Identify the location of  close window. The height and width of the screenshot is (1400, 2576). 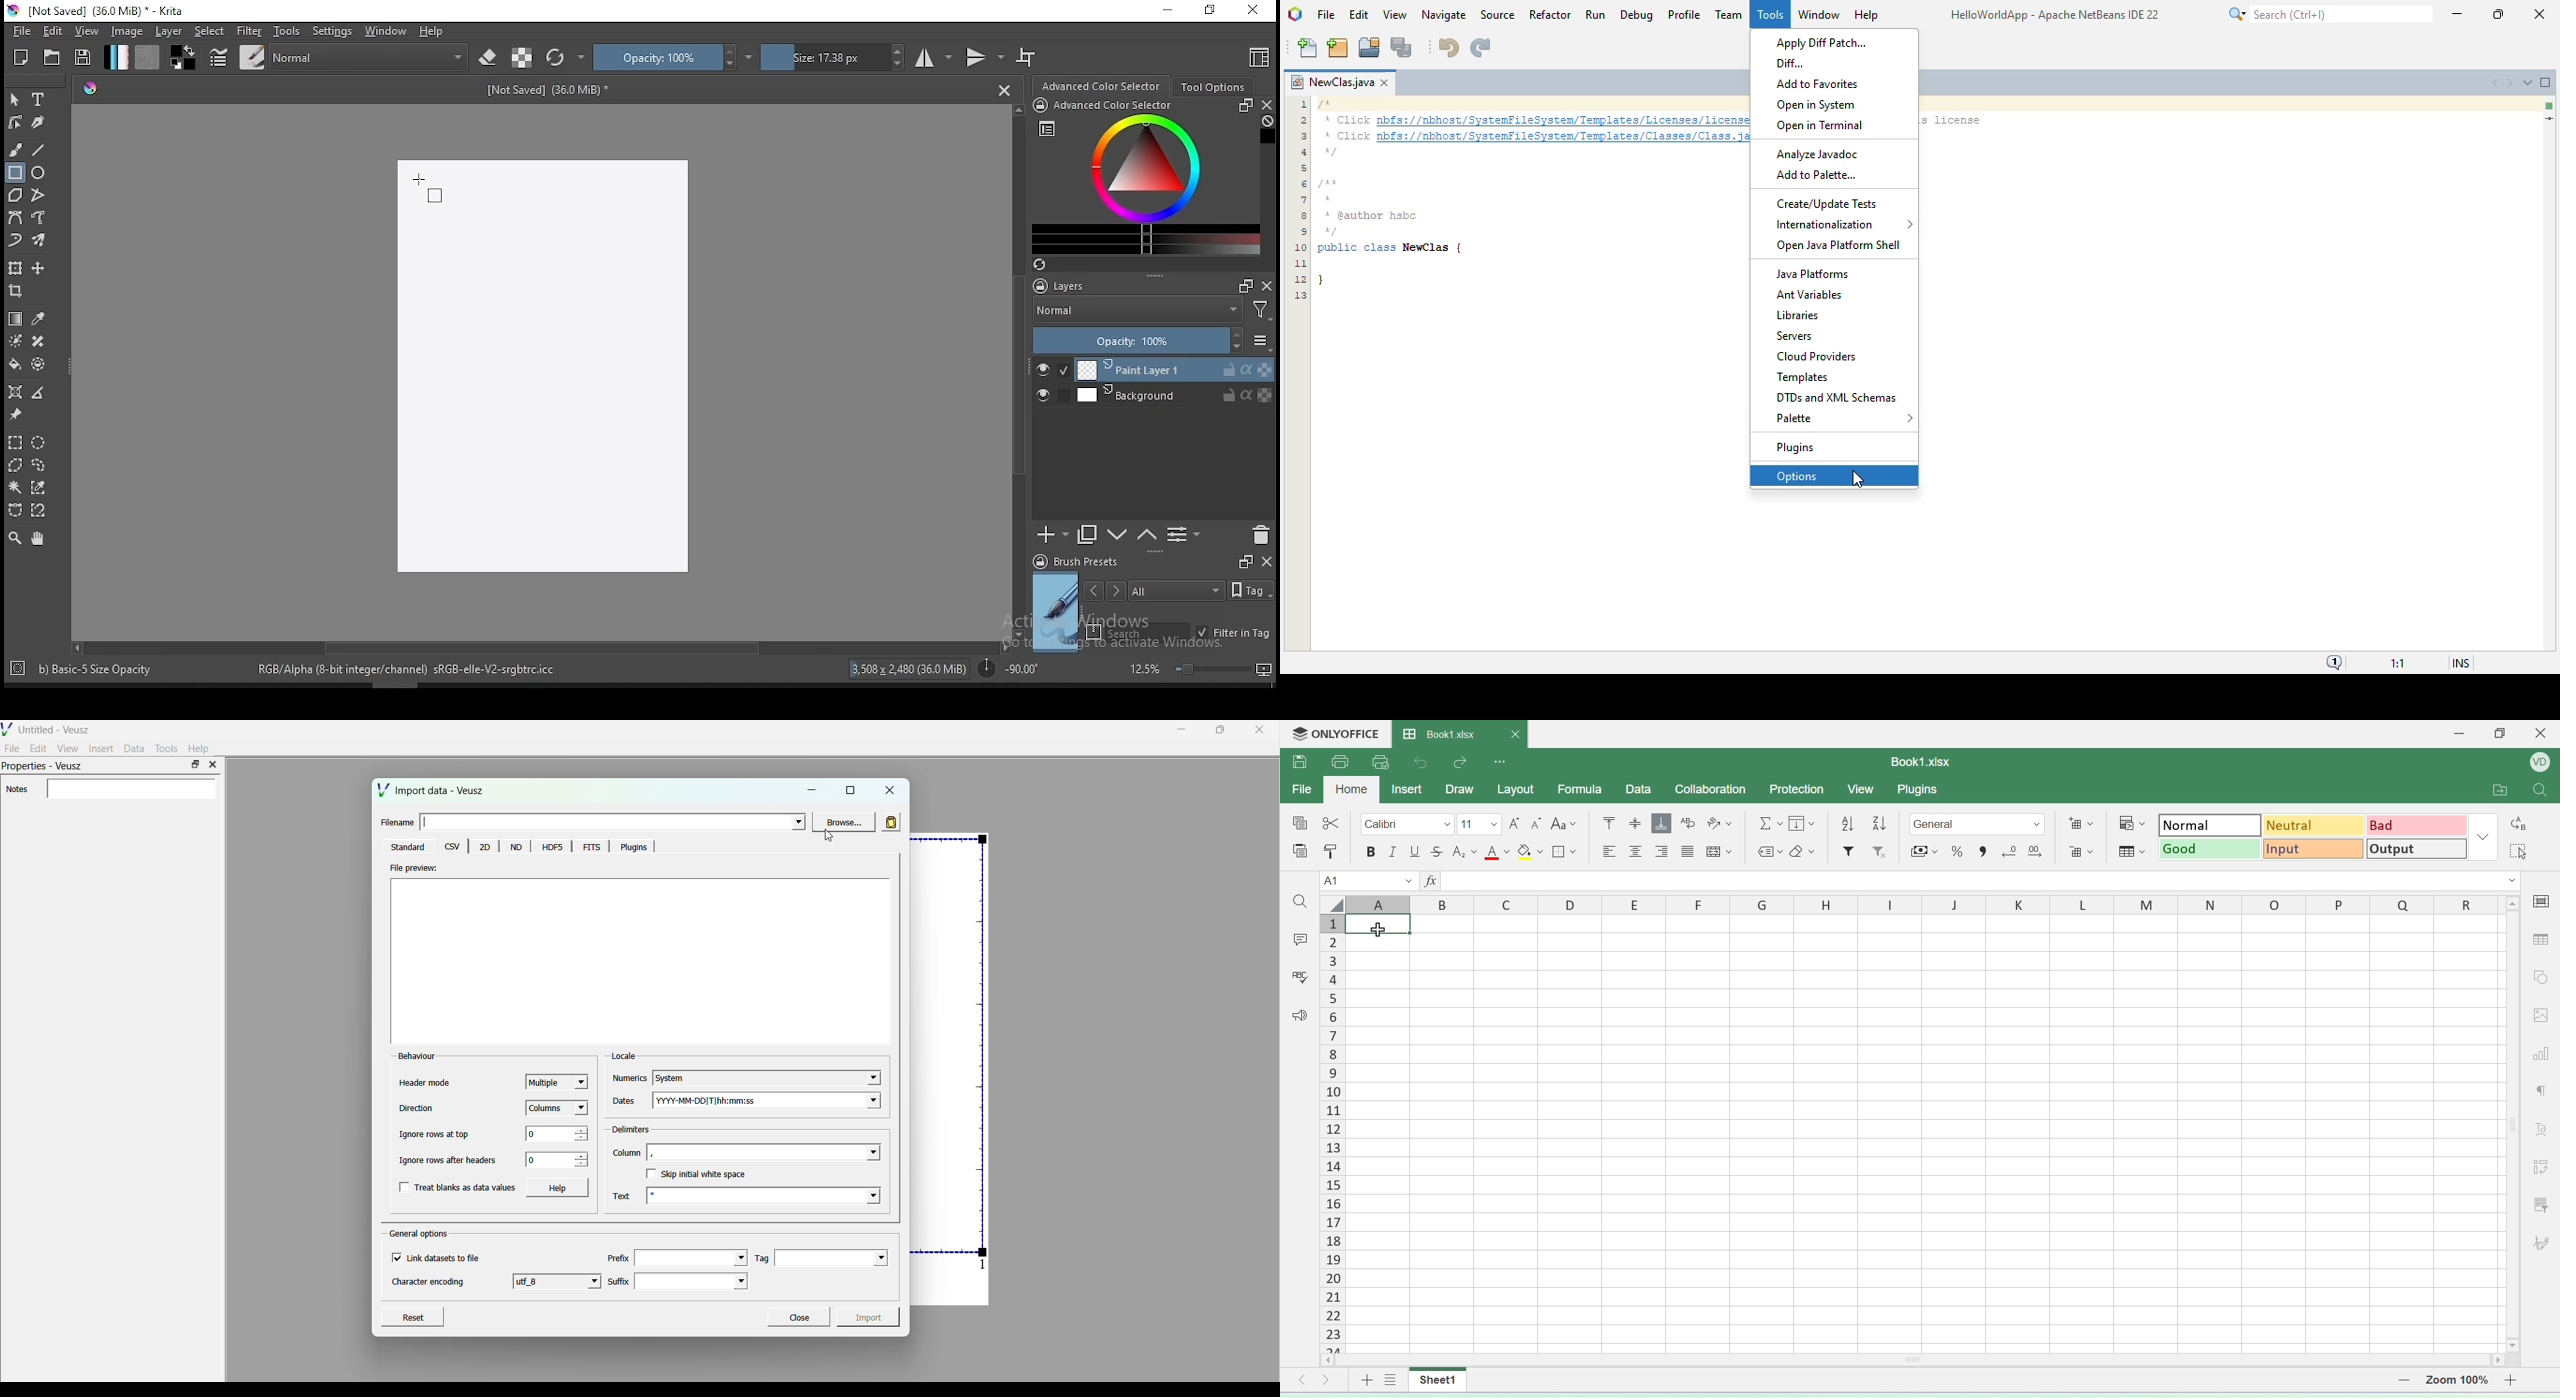
(1255, 11).